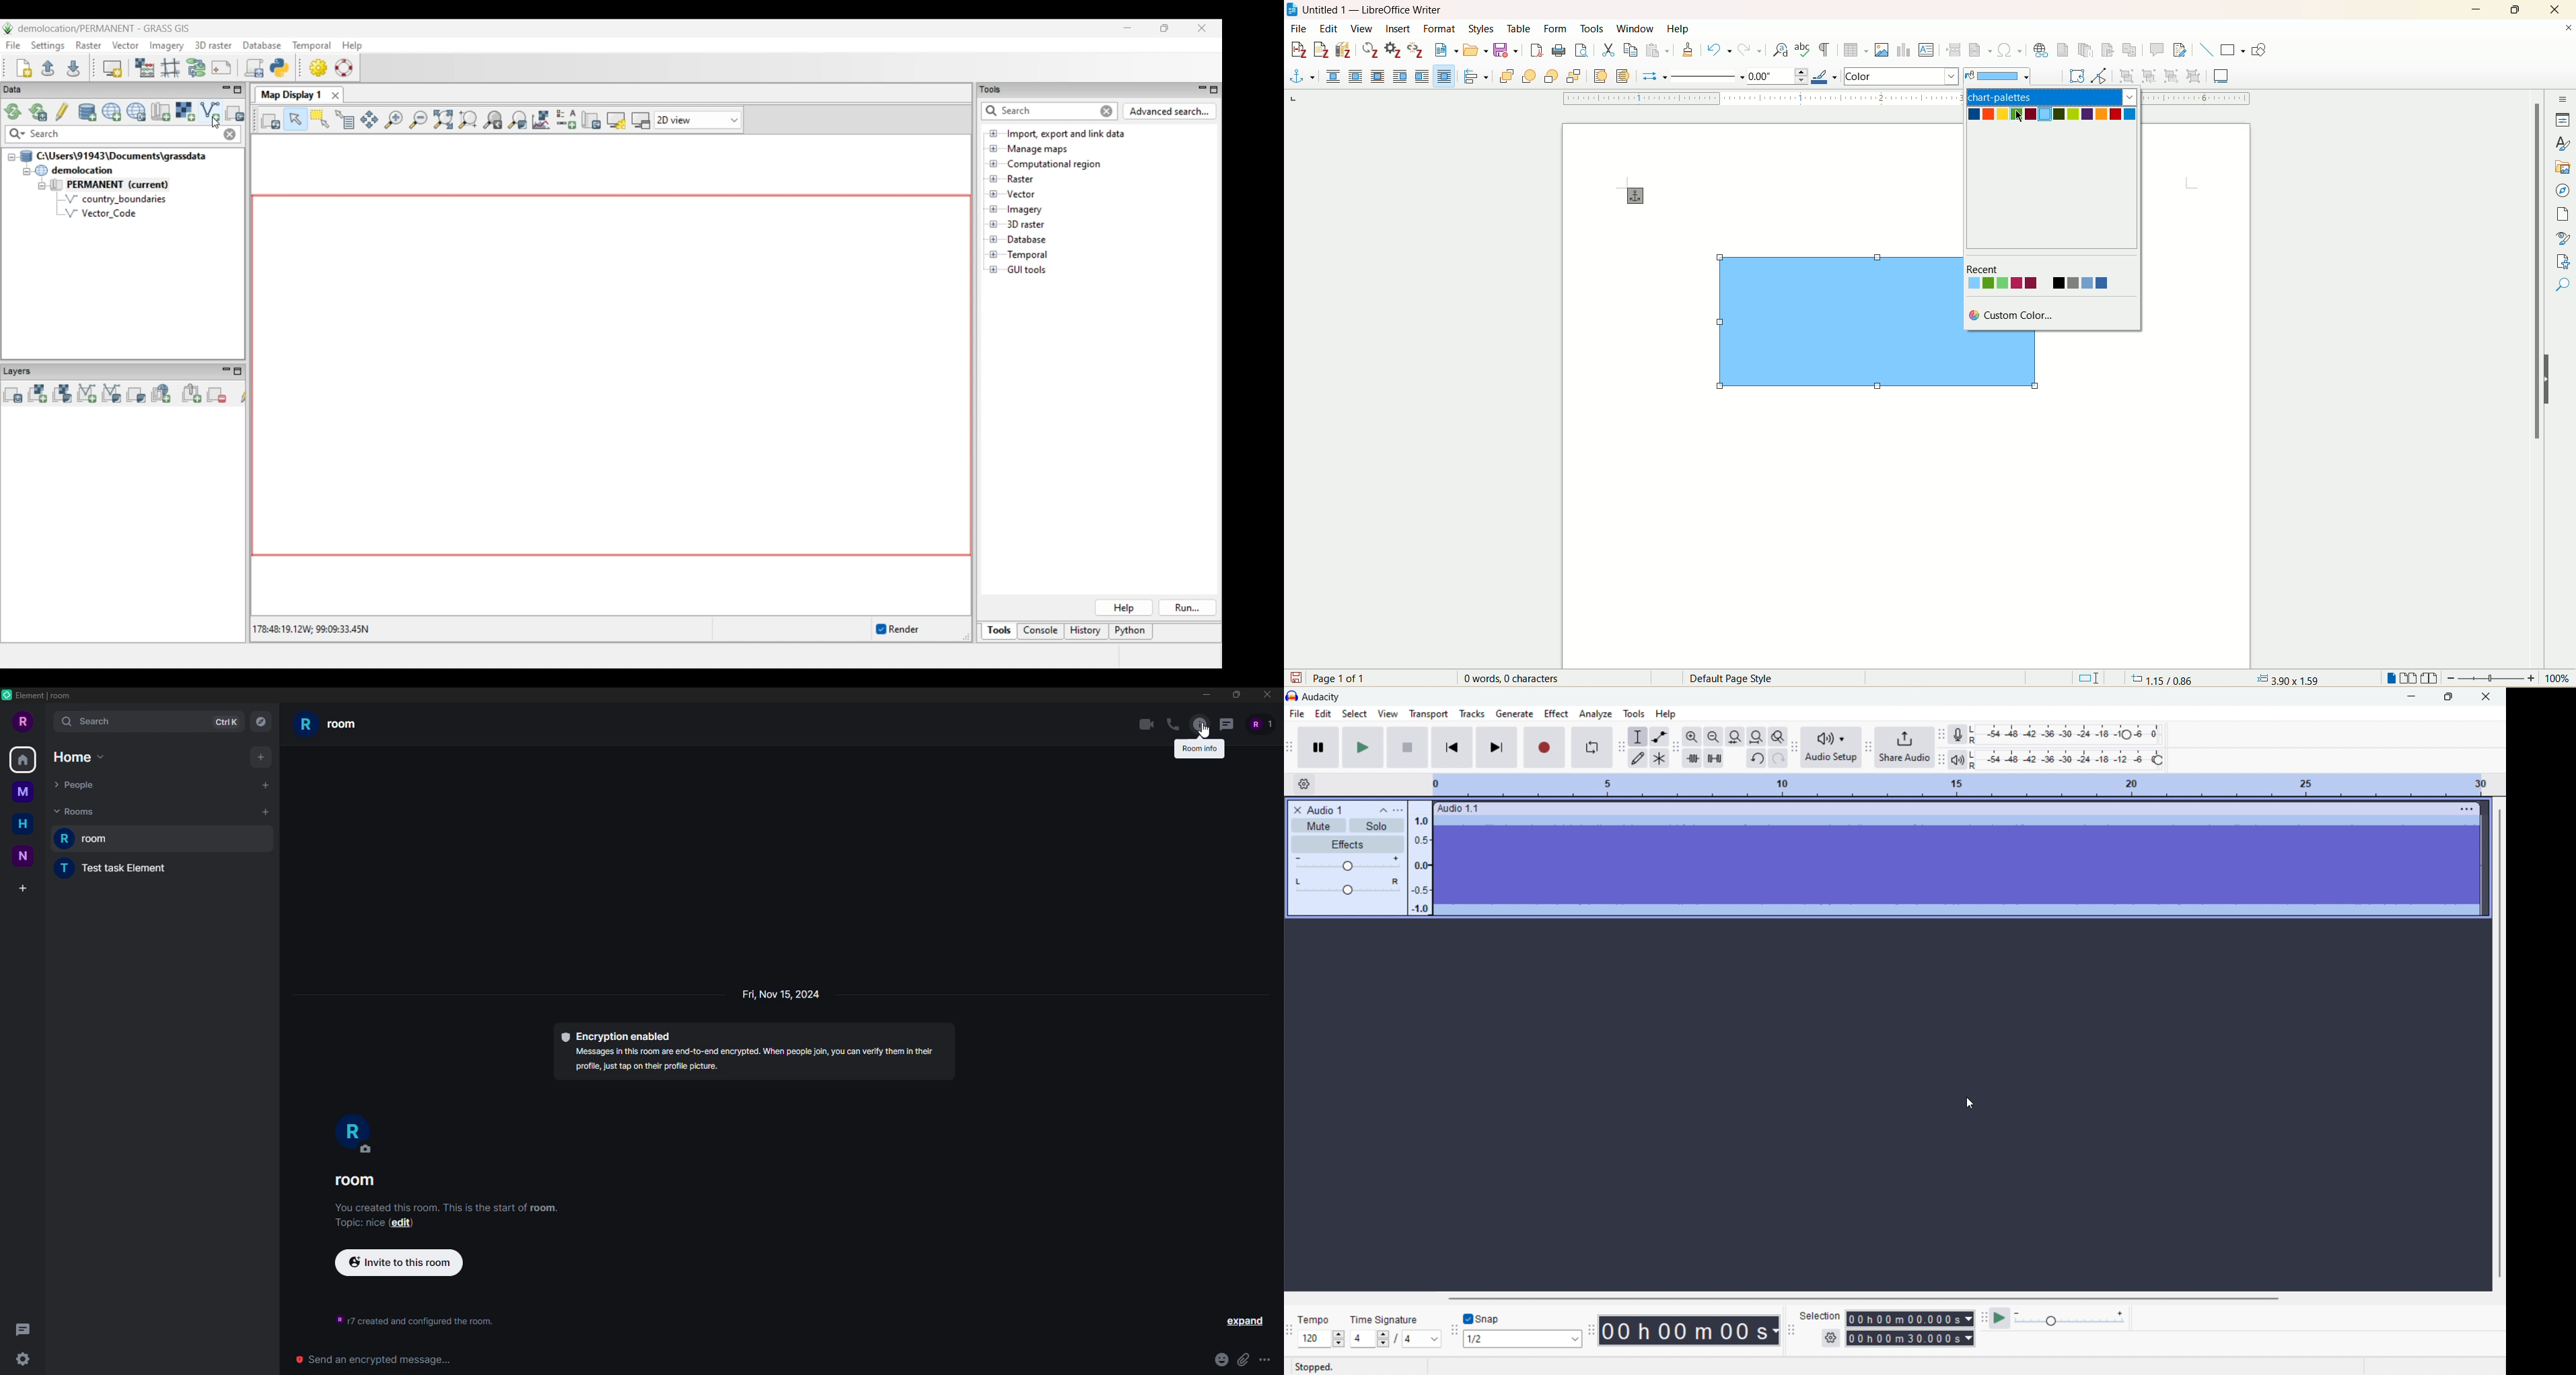  Describe the element at coordinates (1714, 758) in the screenshot. I see `sience selection` at that location.